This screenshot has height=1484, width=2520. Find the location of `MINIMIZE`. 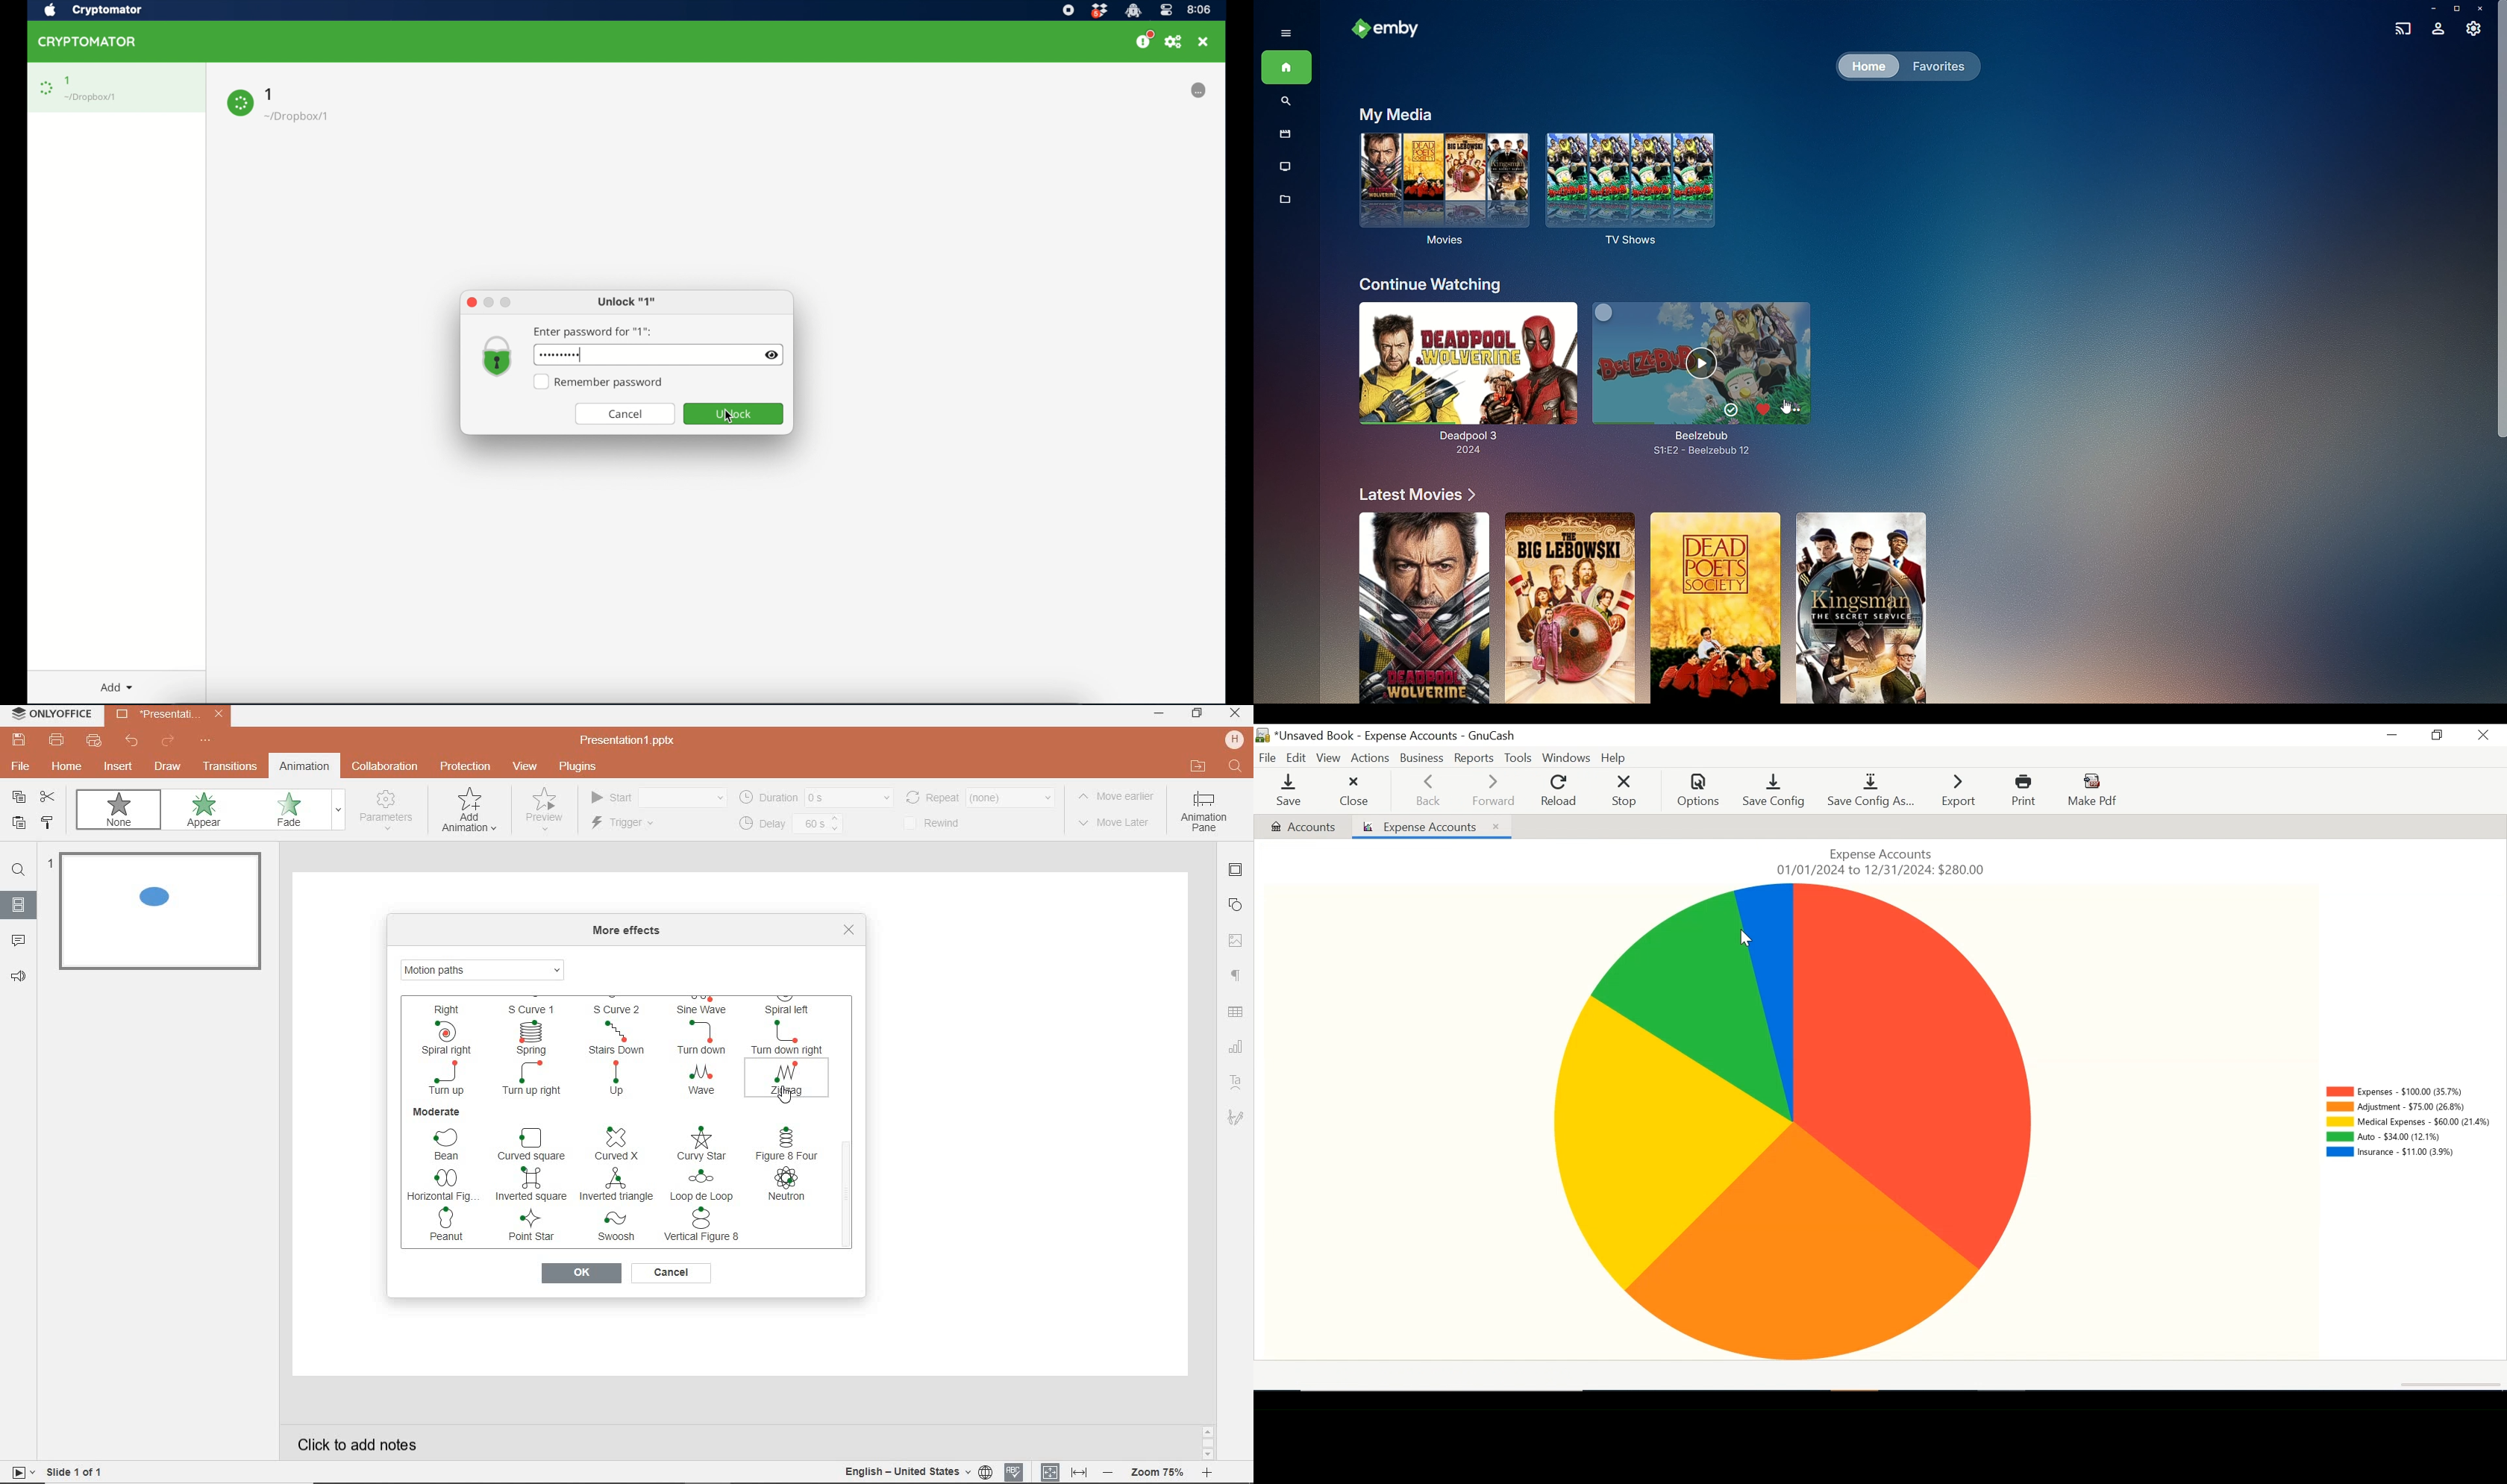

MINIMIZE is located at coordinates (1158, 713).